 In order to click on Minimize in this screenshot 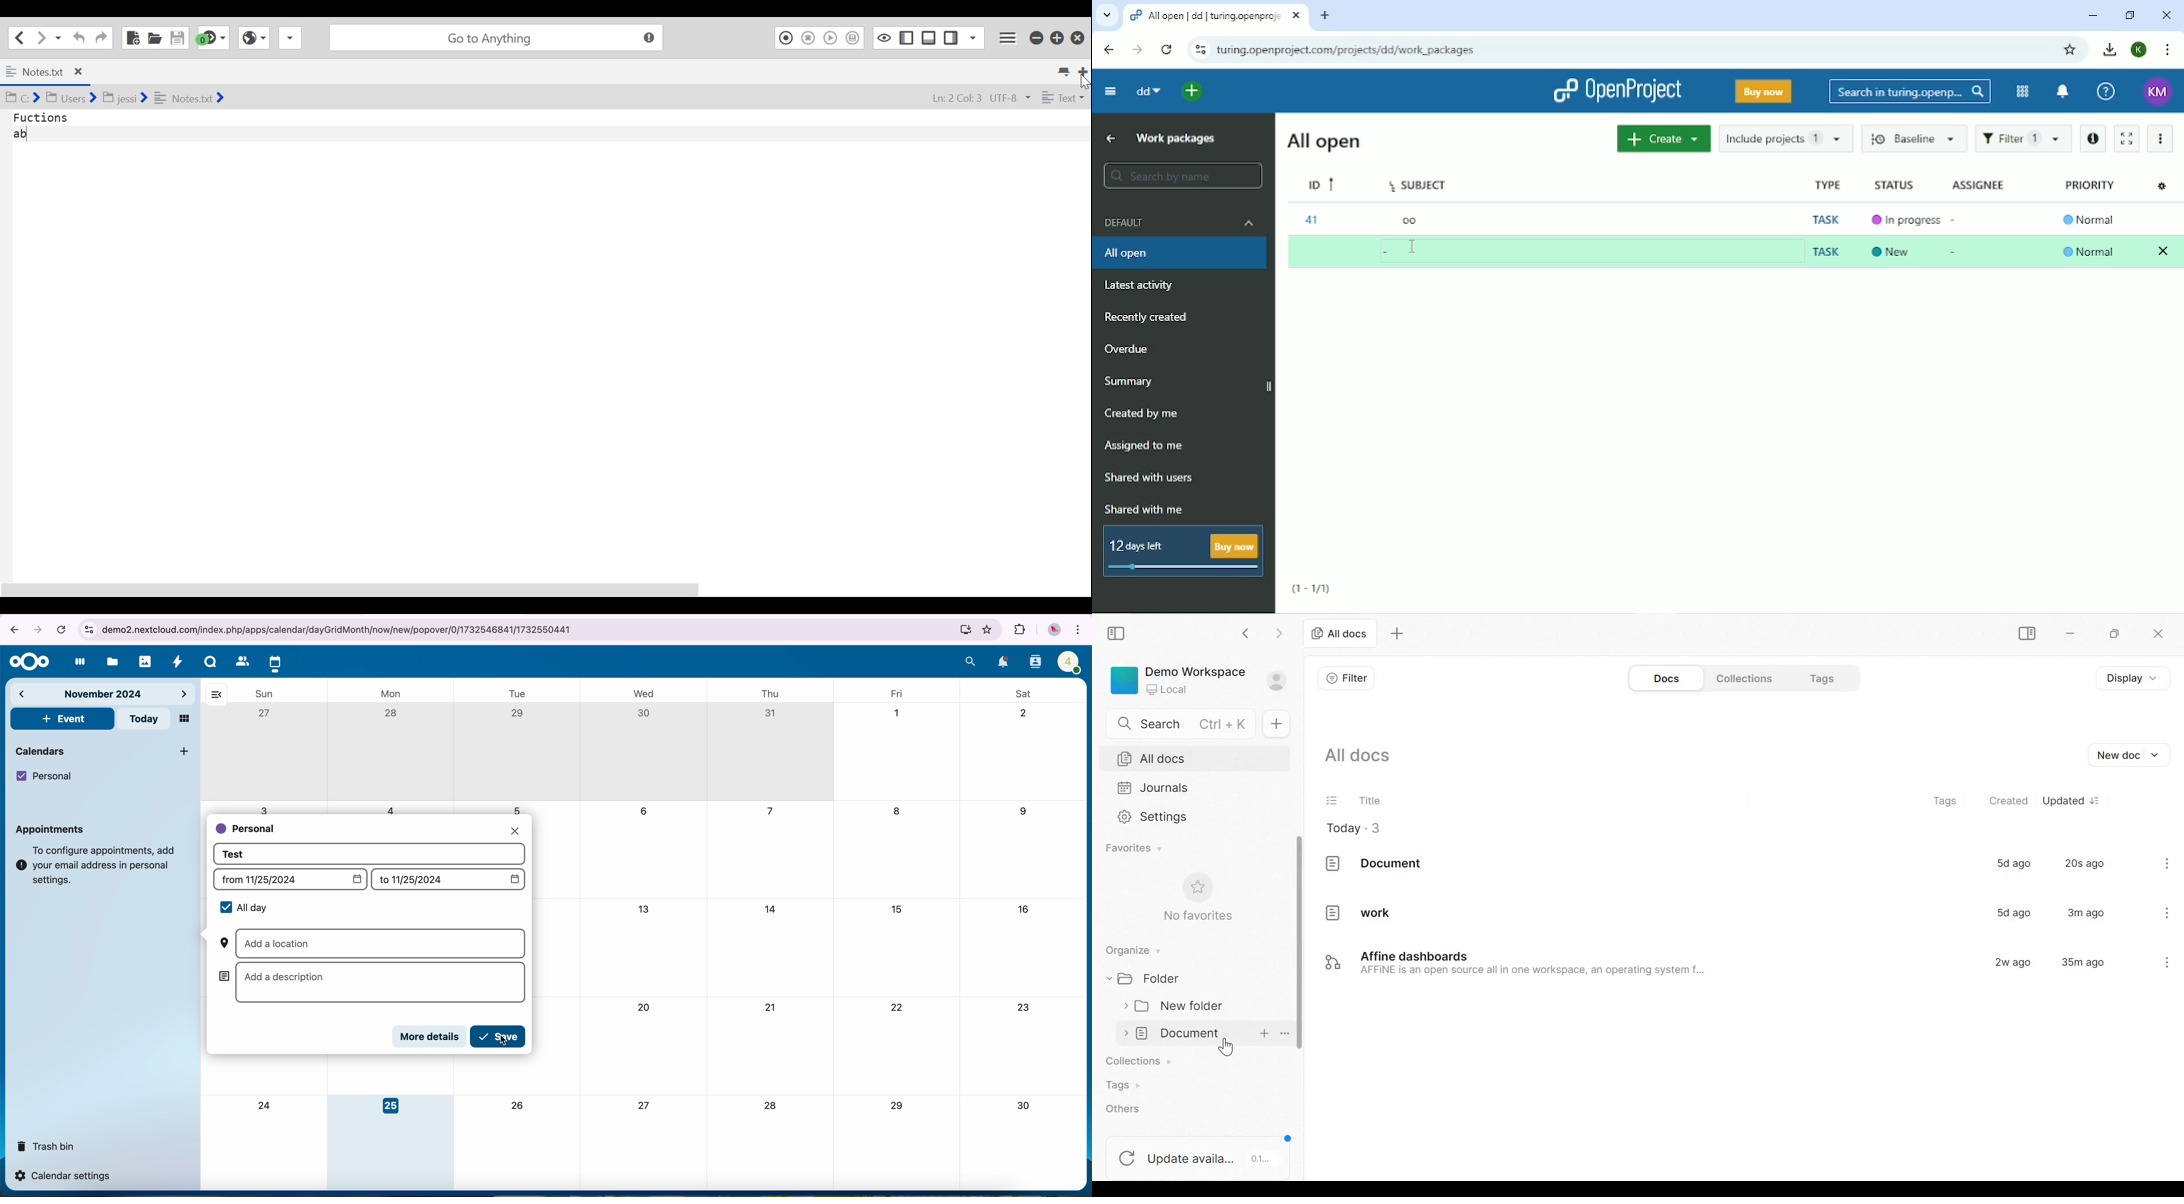, I will do `click(2070, 633)`.